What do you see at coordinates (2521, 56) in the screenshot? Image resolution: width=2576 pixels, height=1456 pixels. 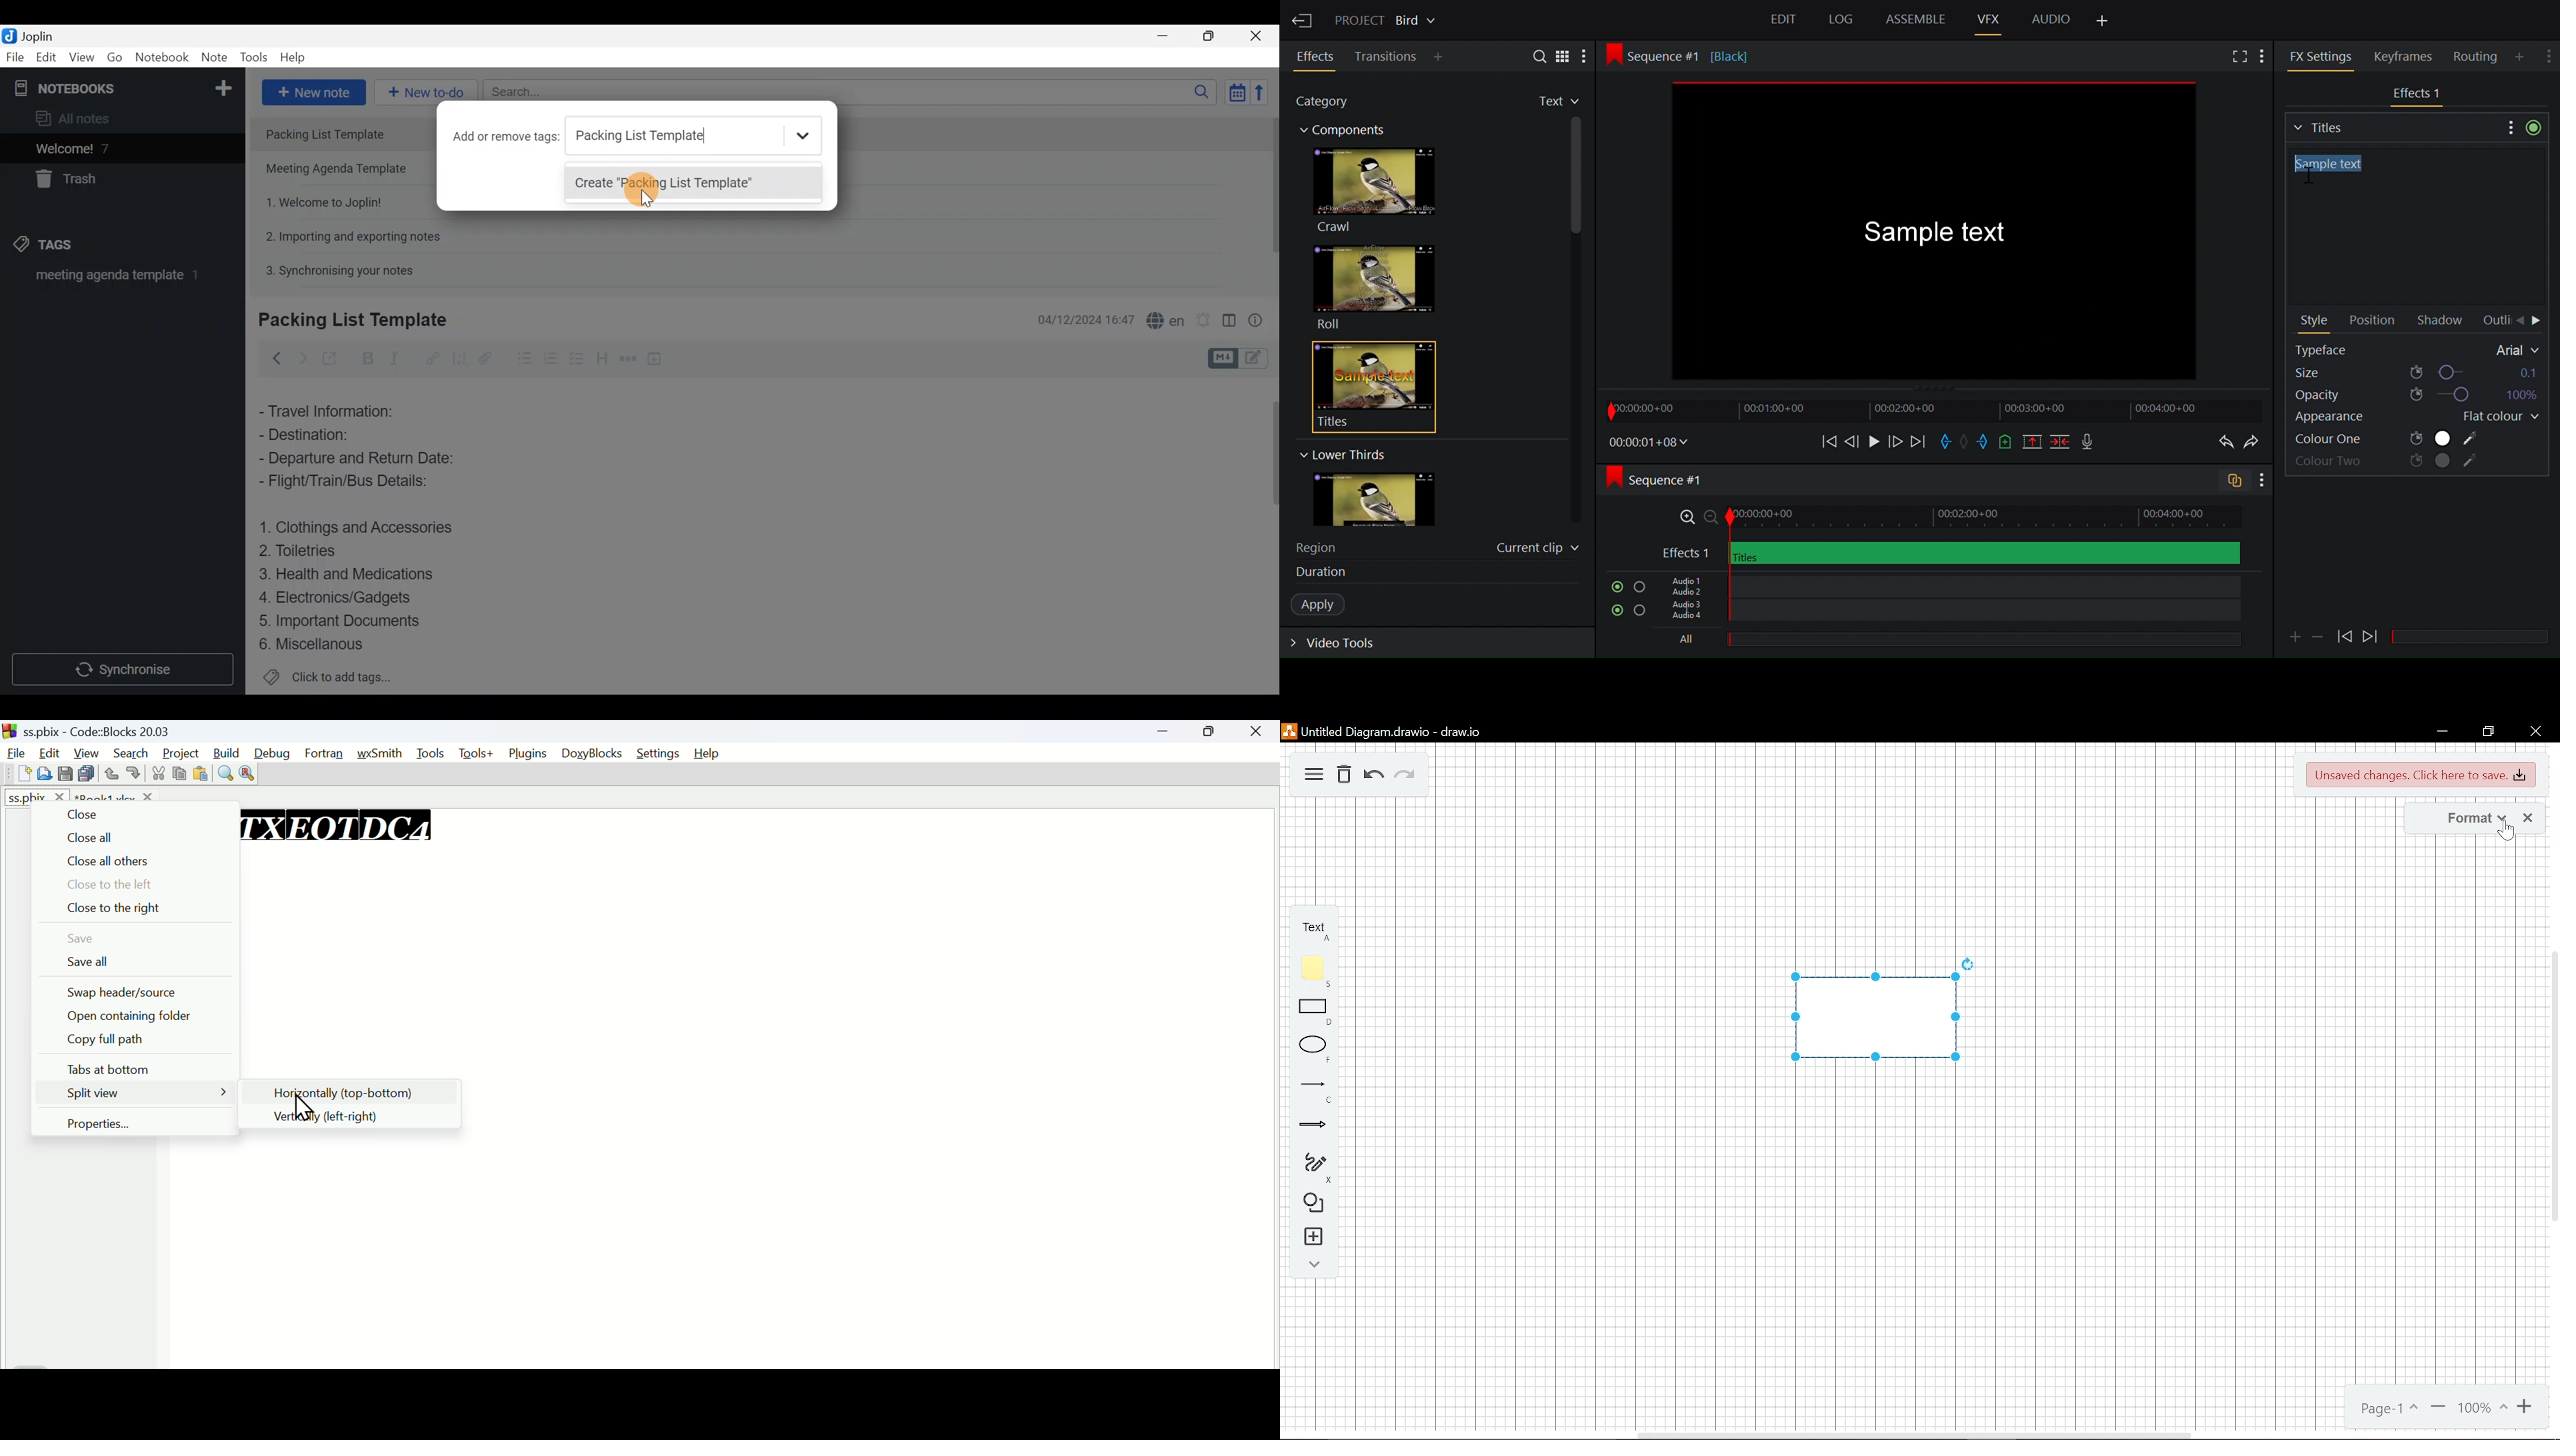 I see `Add Panel` at bounding box center [2521, 56].